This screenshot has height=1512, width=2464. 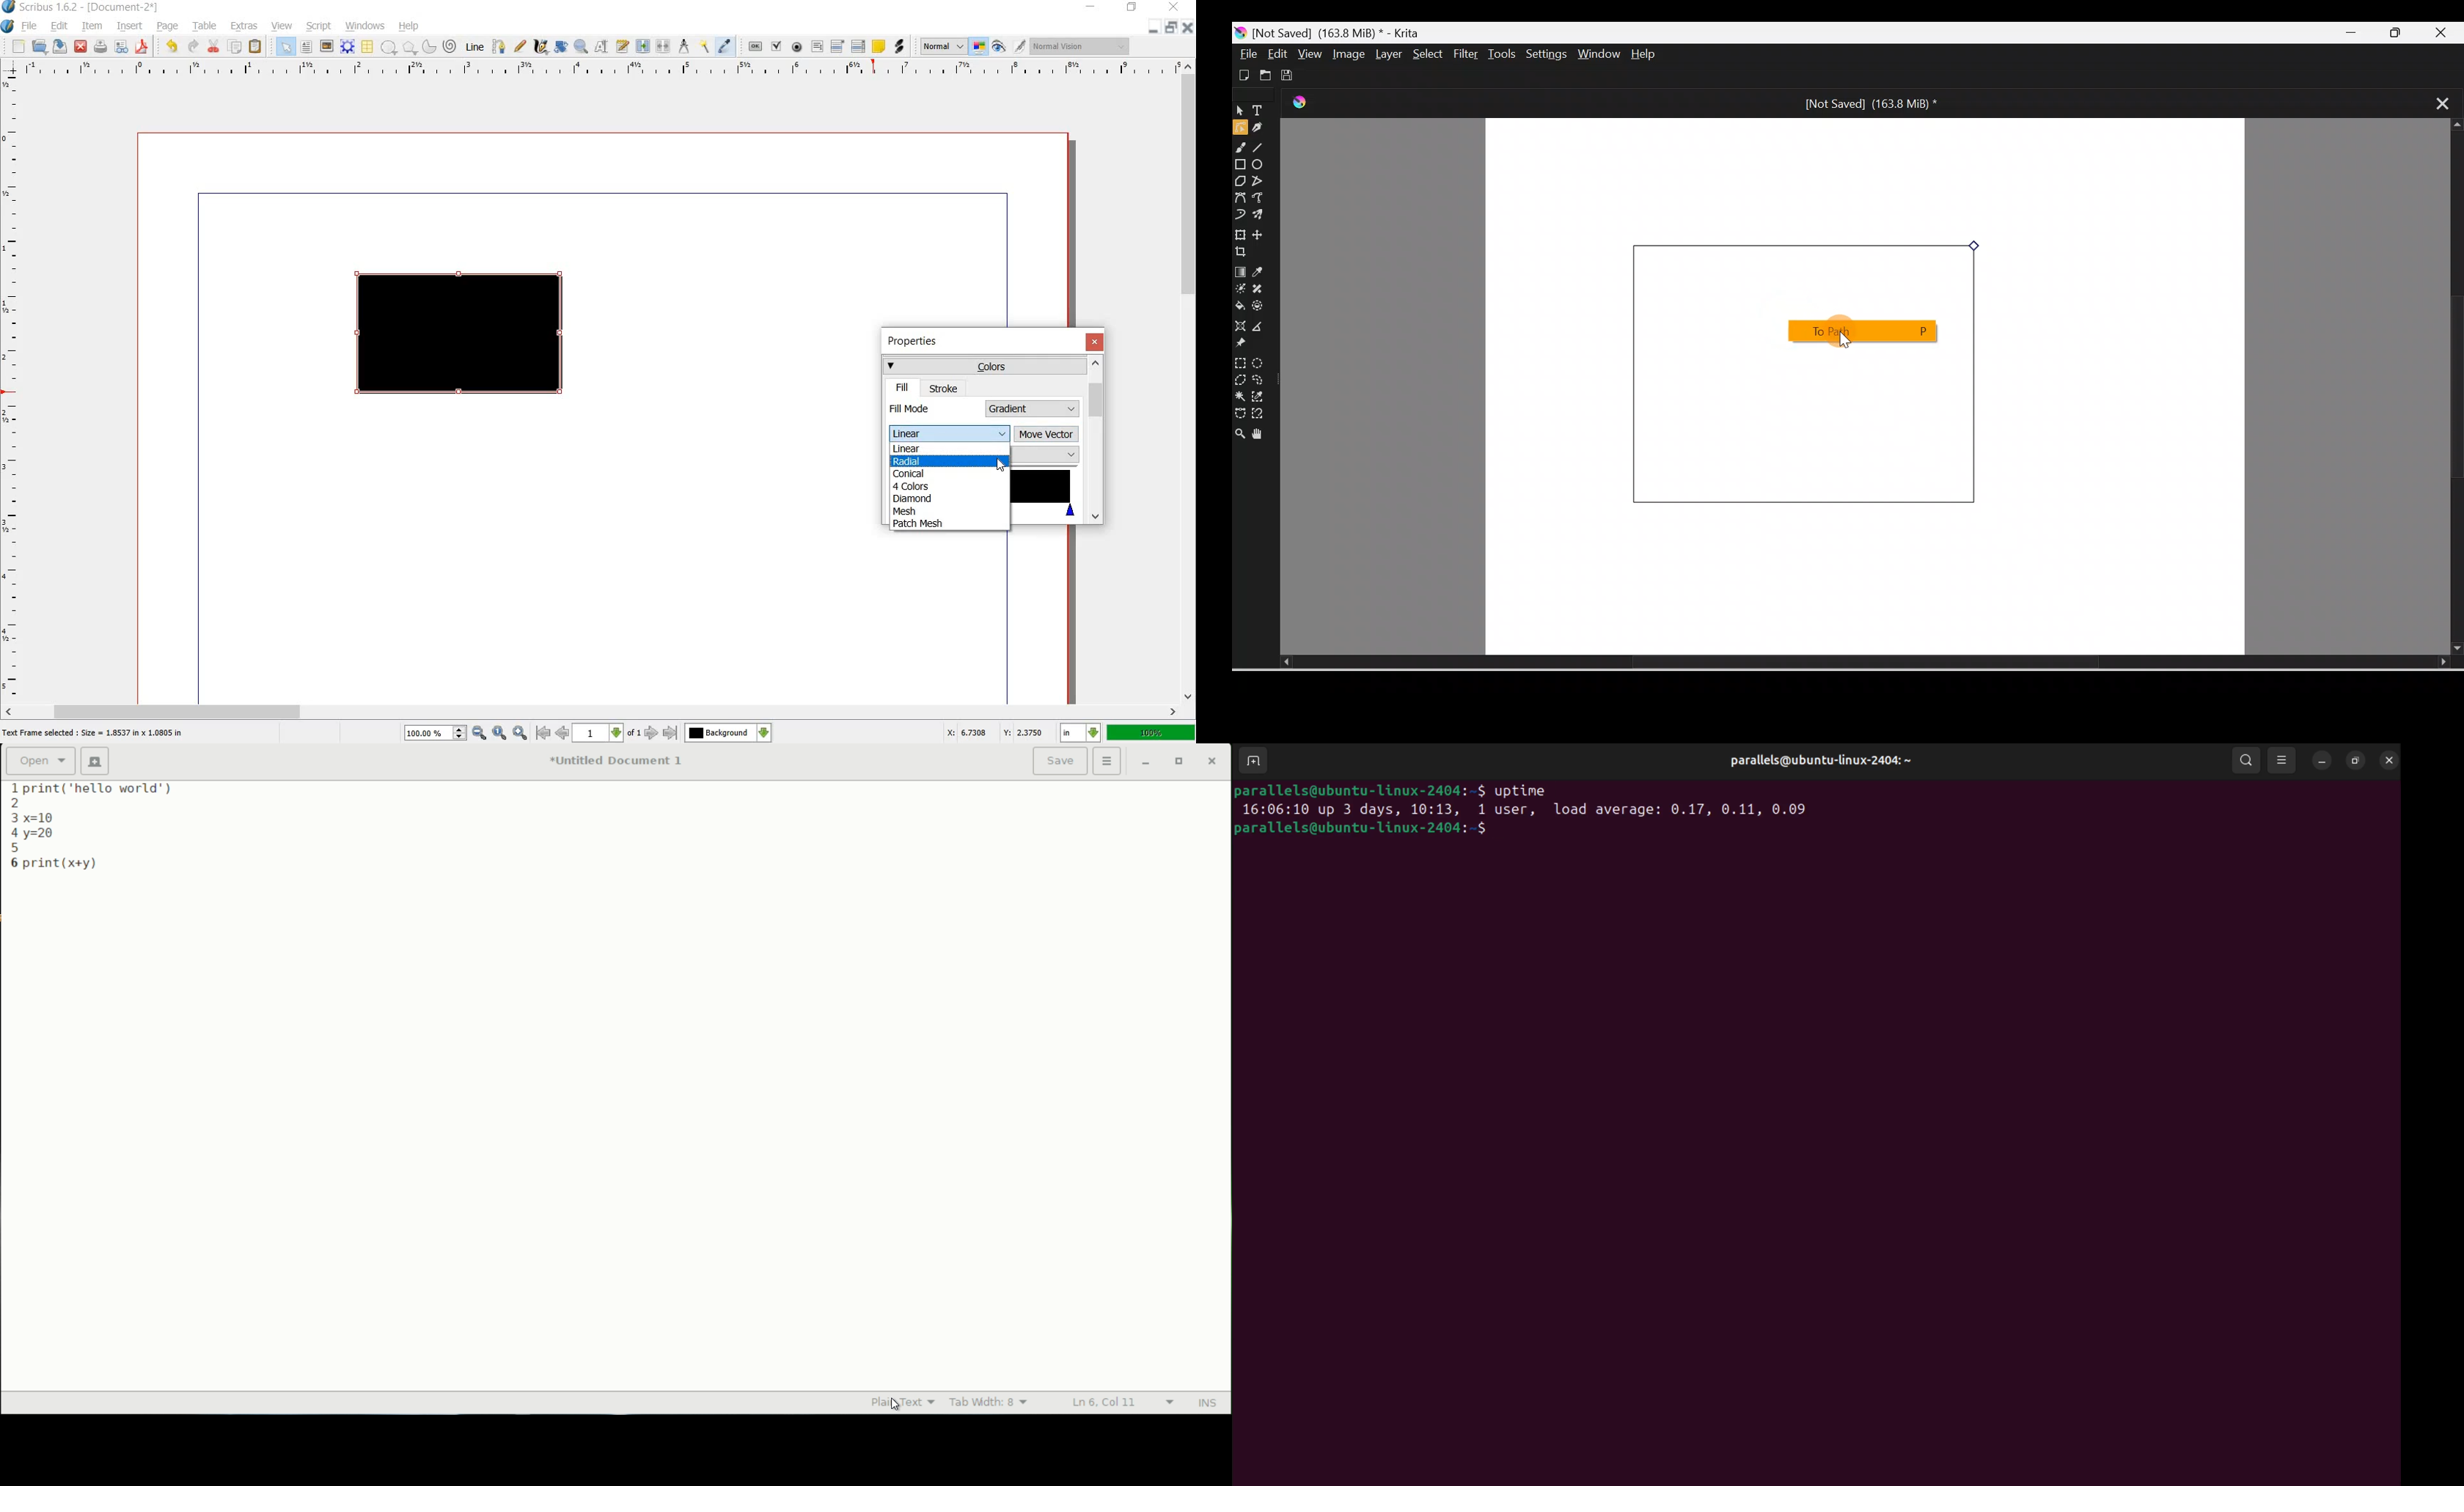 I want to click on colors, so click(x=984, y=365).